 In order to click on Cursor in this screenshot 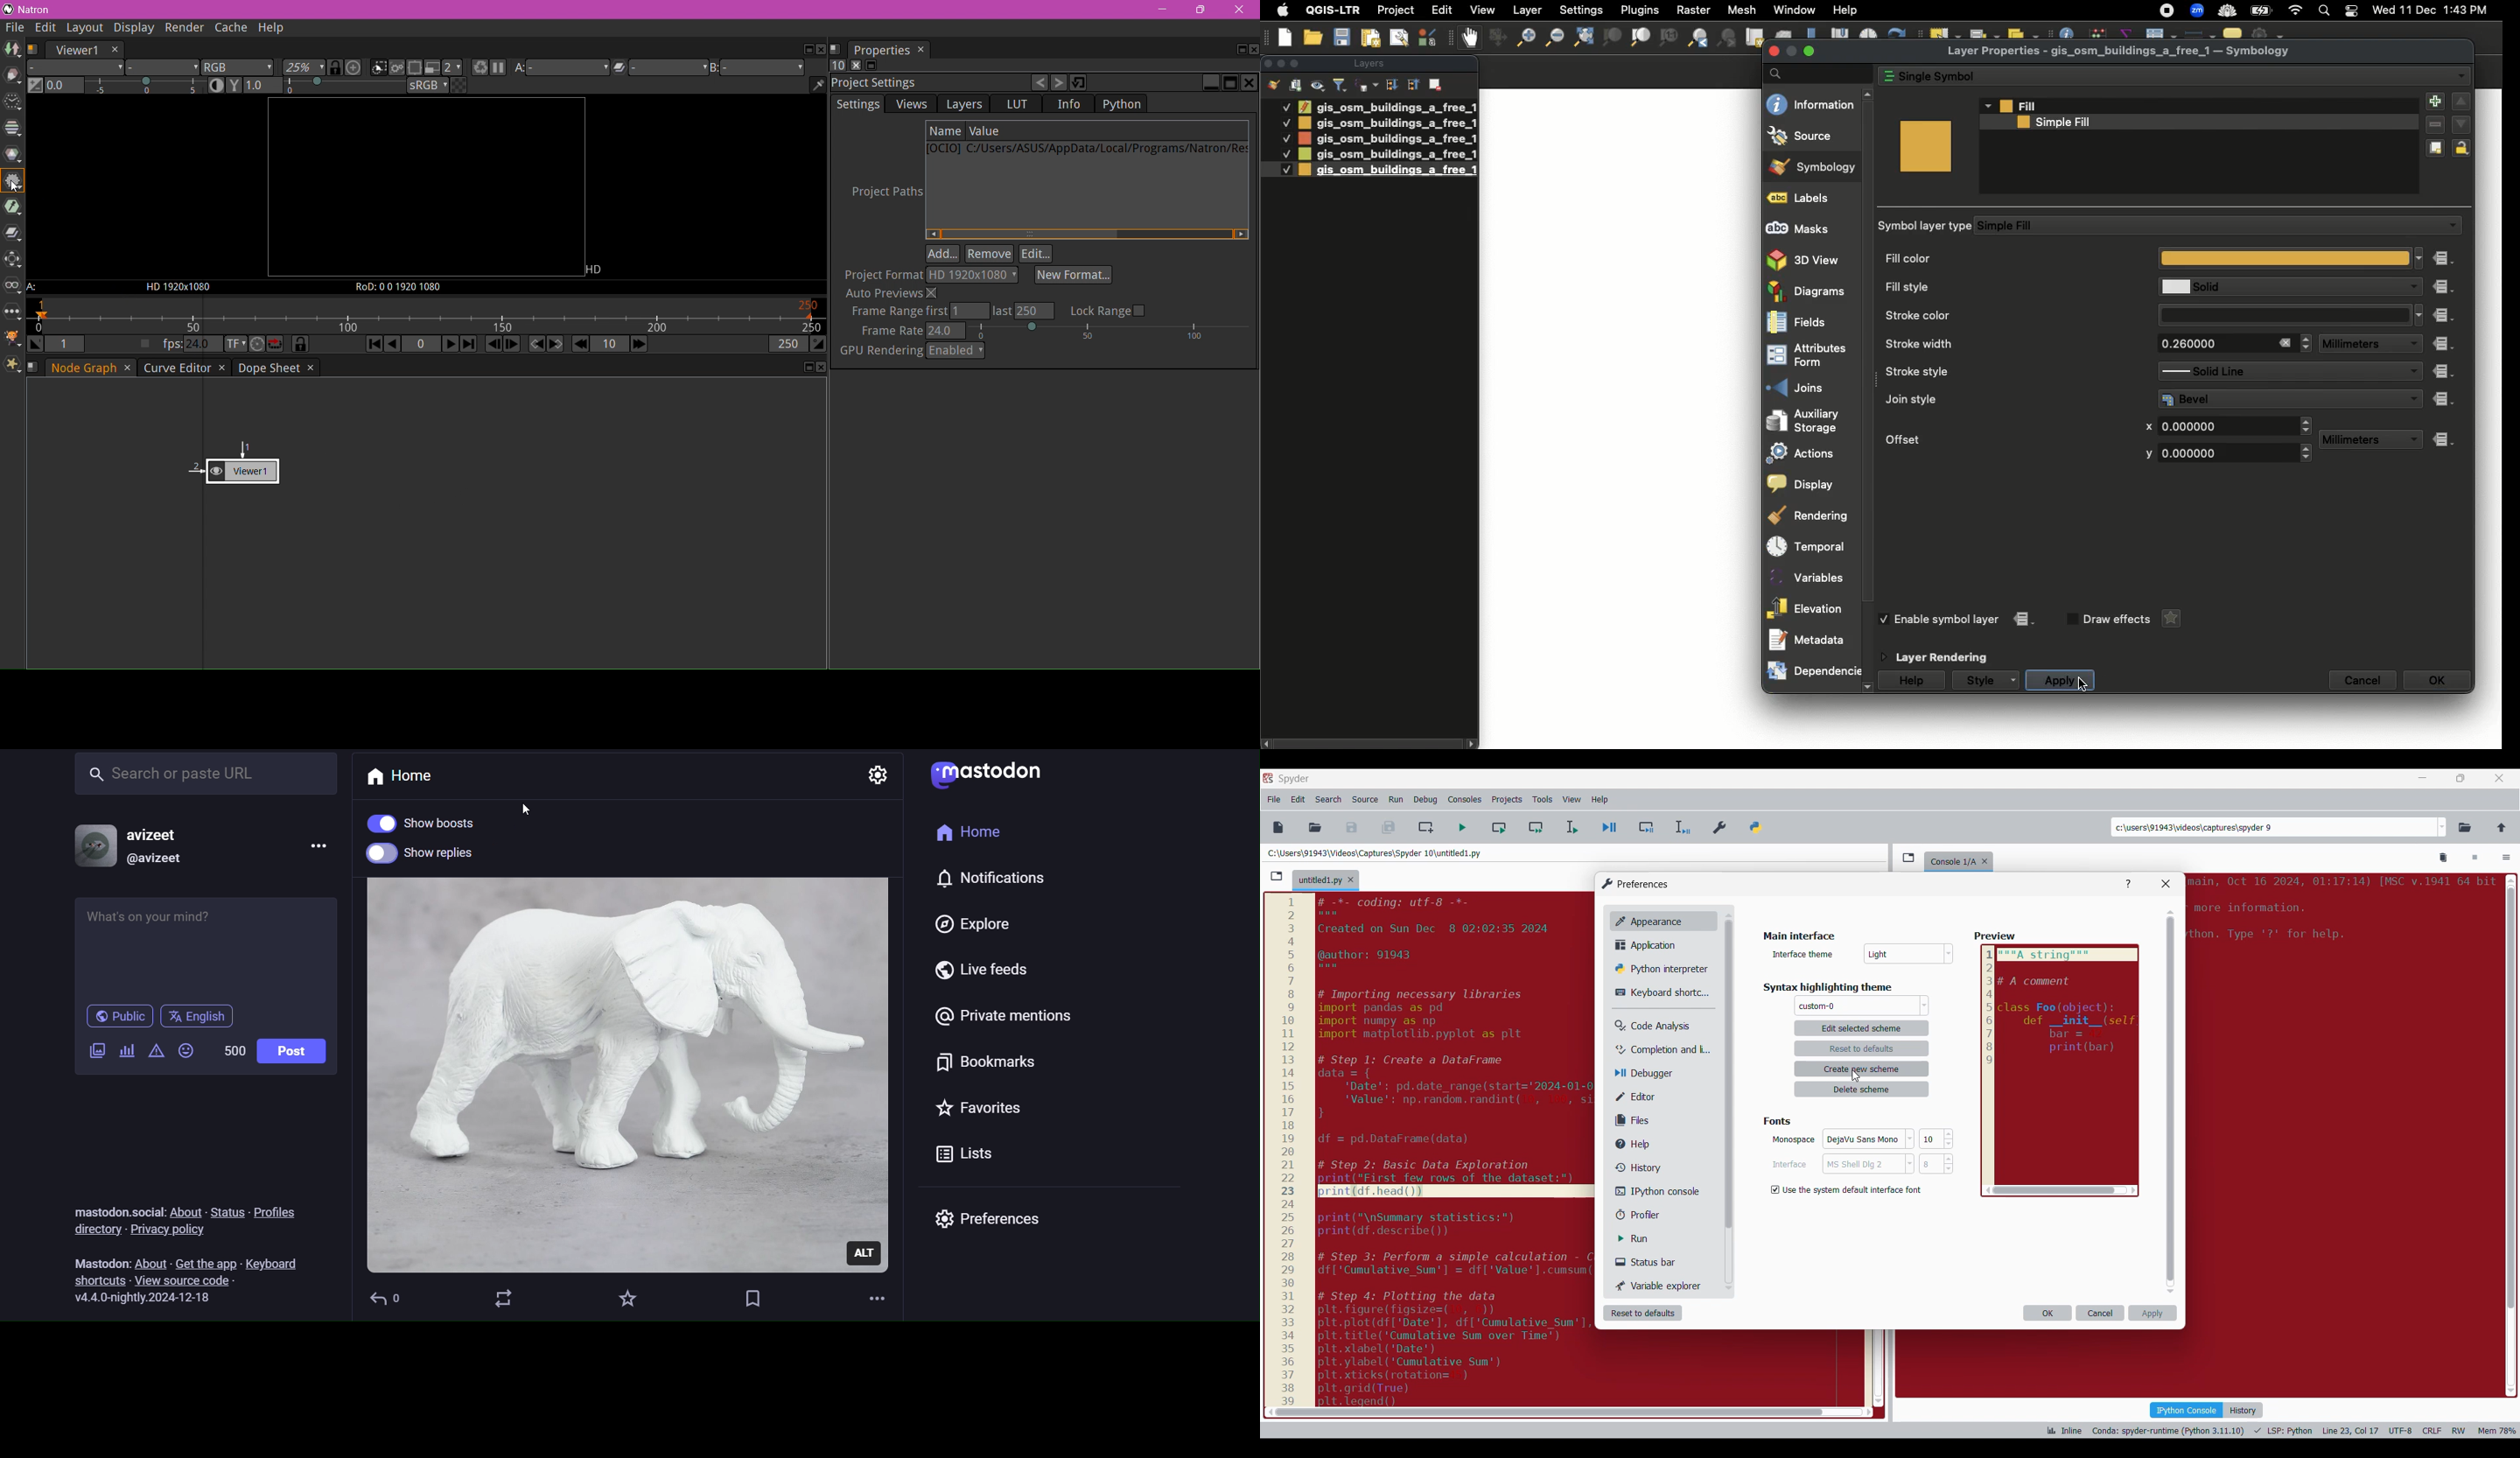, I will do `click(2080, 682)`.